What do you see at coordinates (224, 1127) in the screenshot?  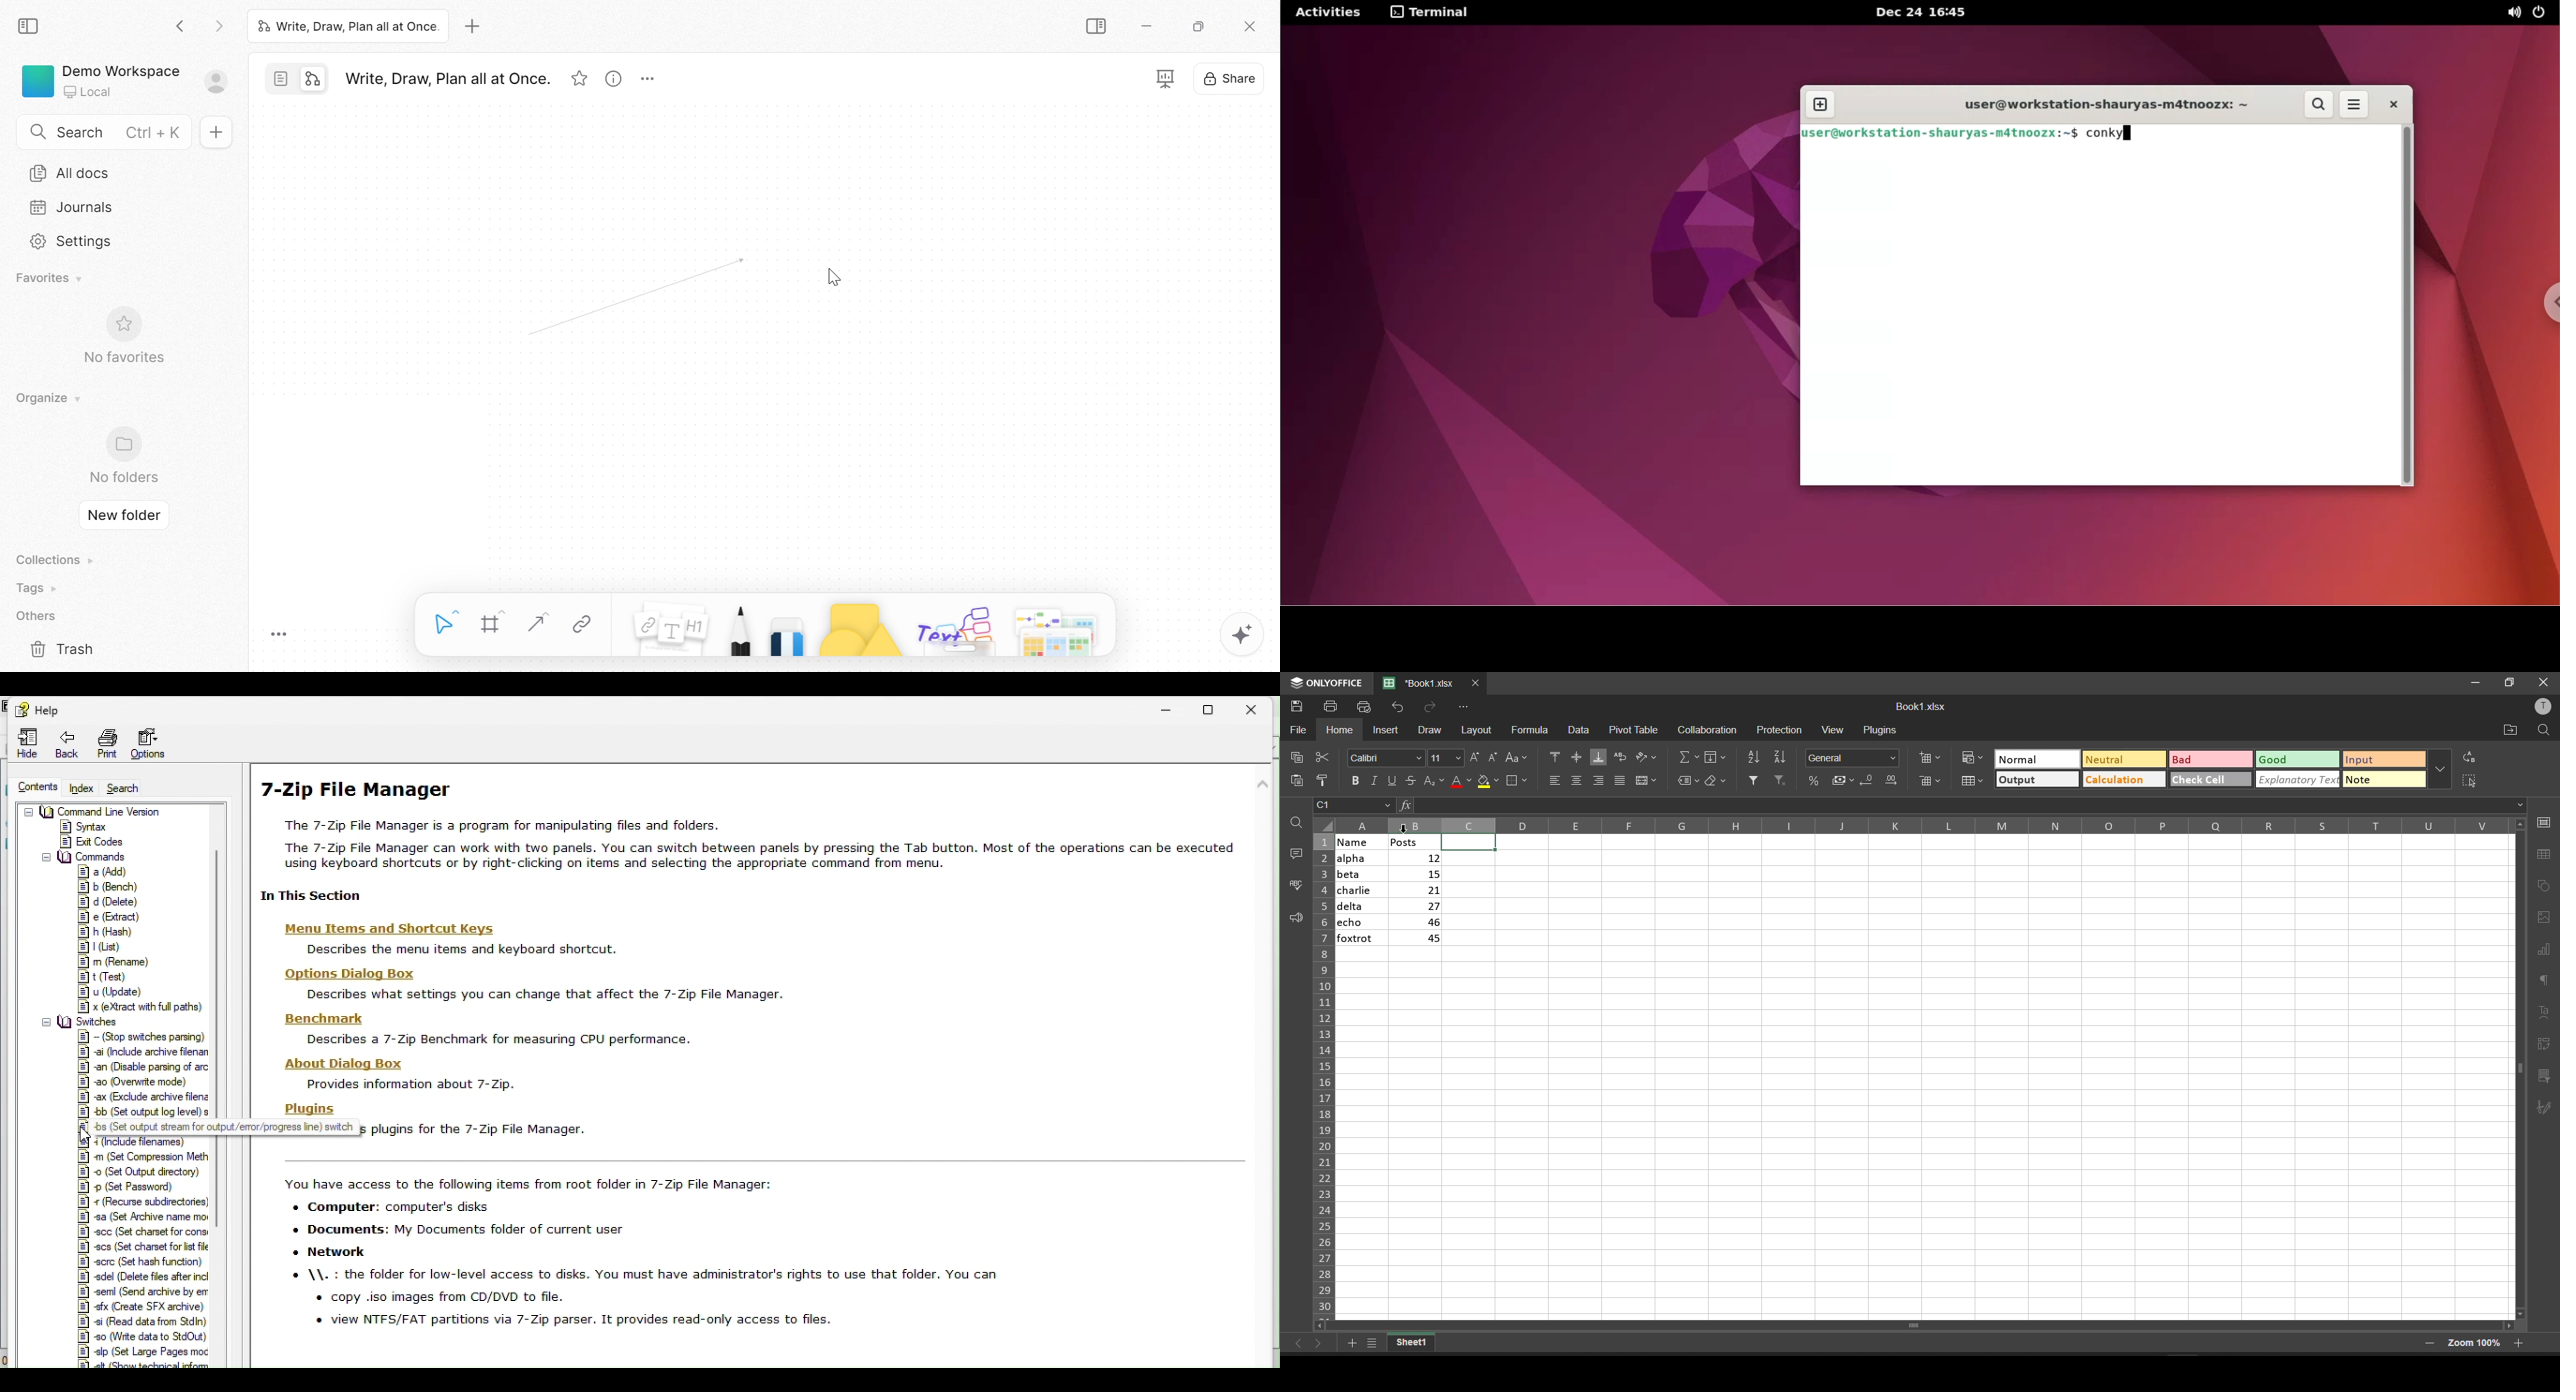 I see `` at bounding box center [224, 1127].